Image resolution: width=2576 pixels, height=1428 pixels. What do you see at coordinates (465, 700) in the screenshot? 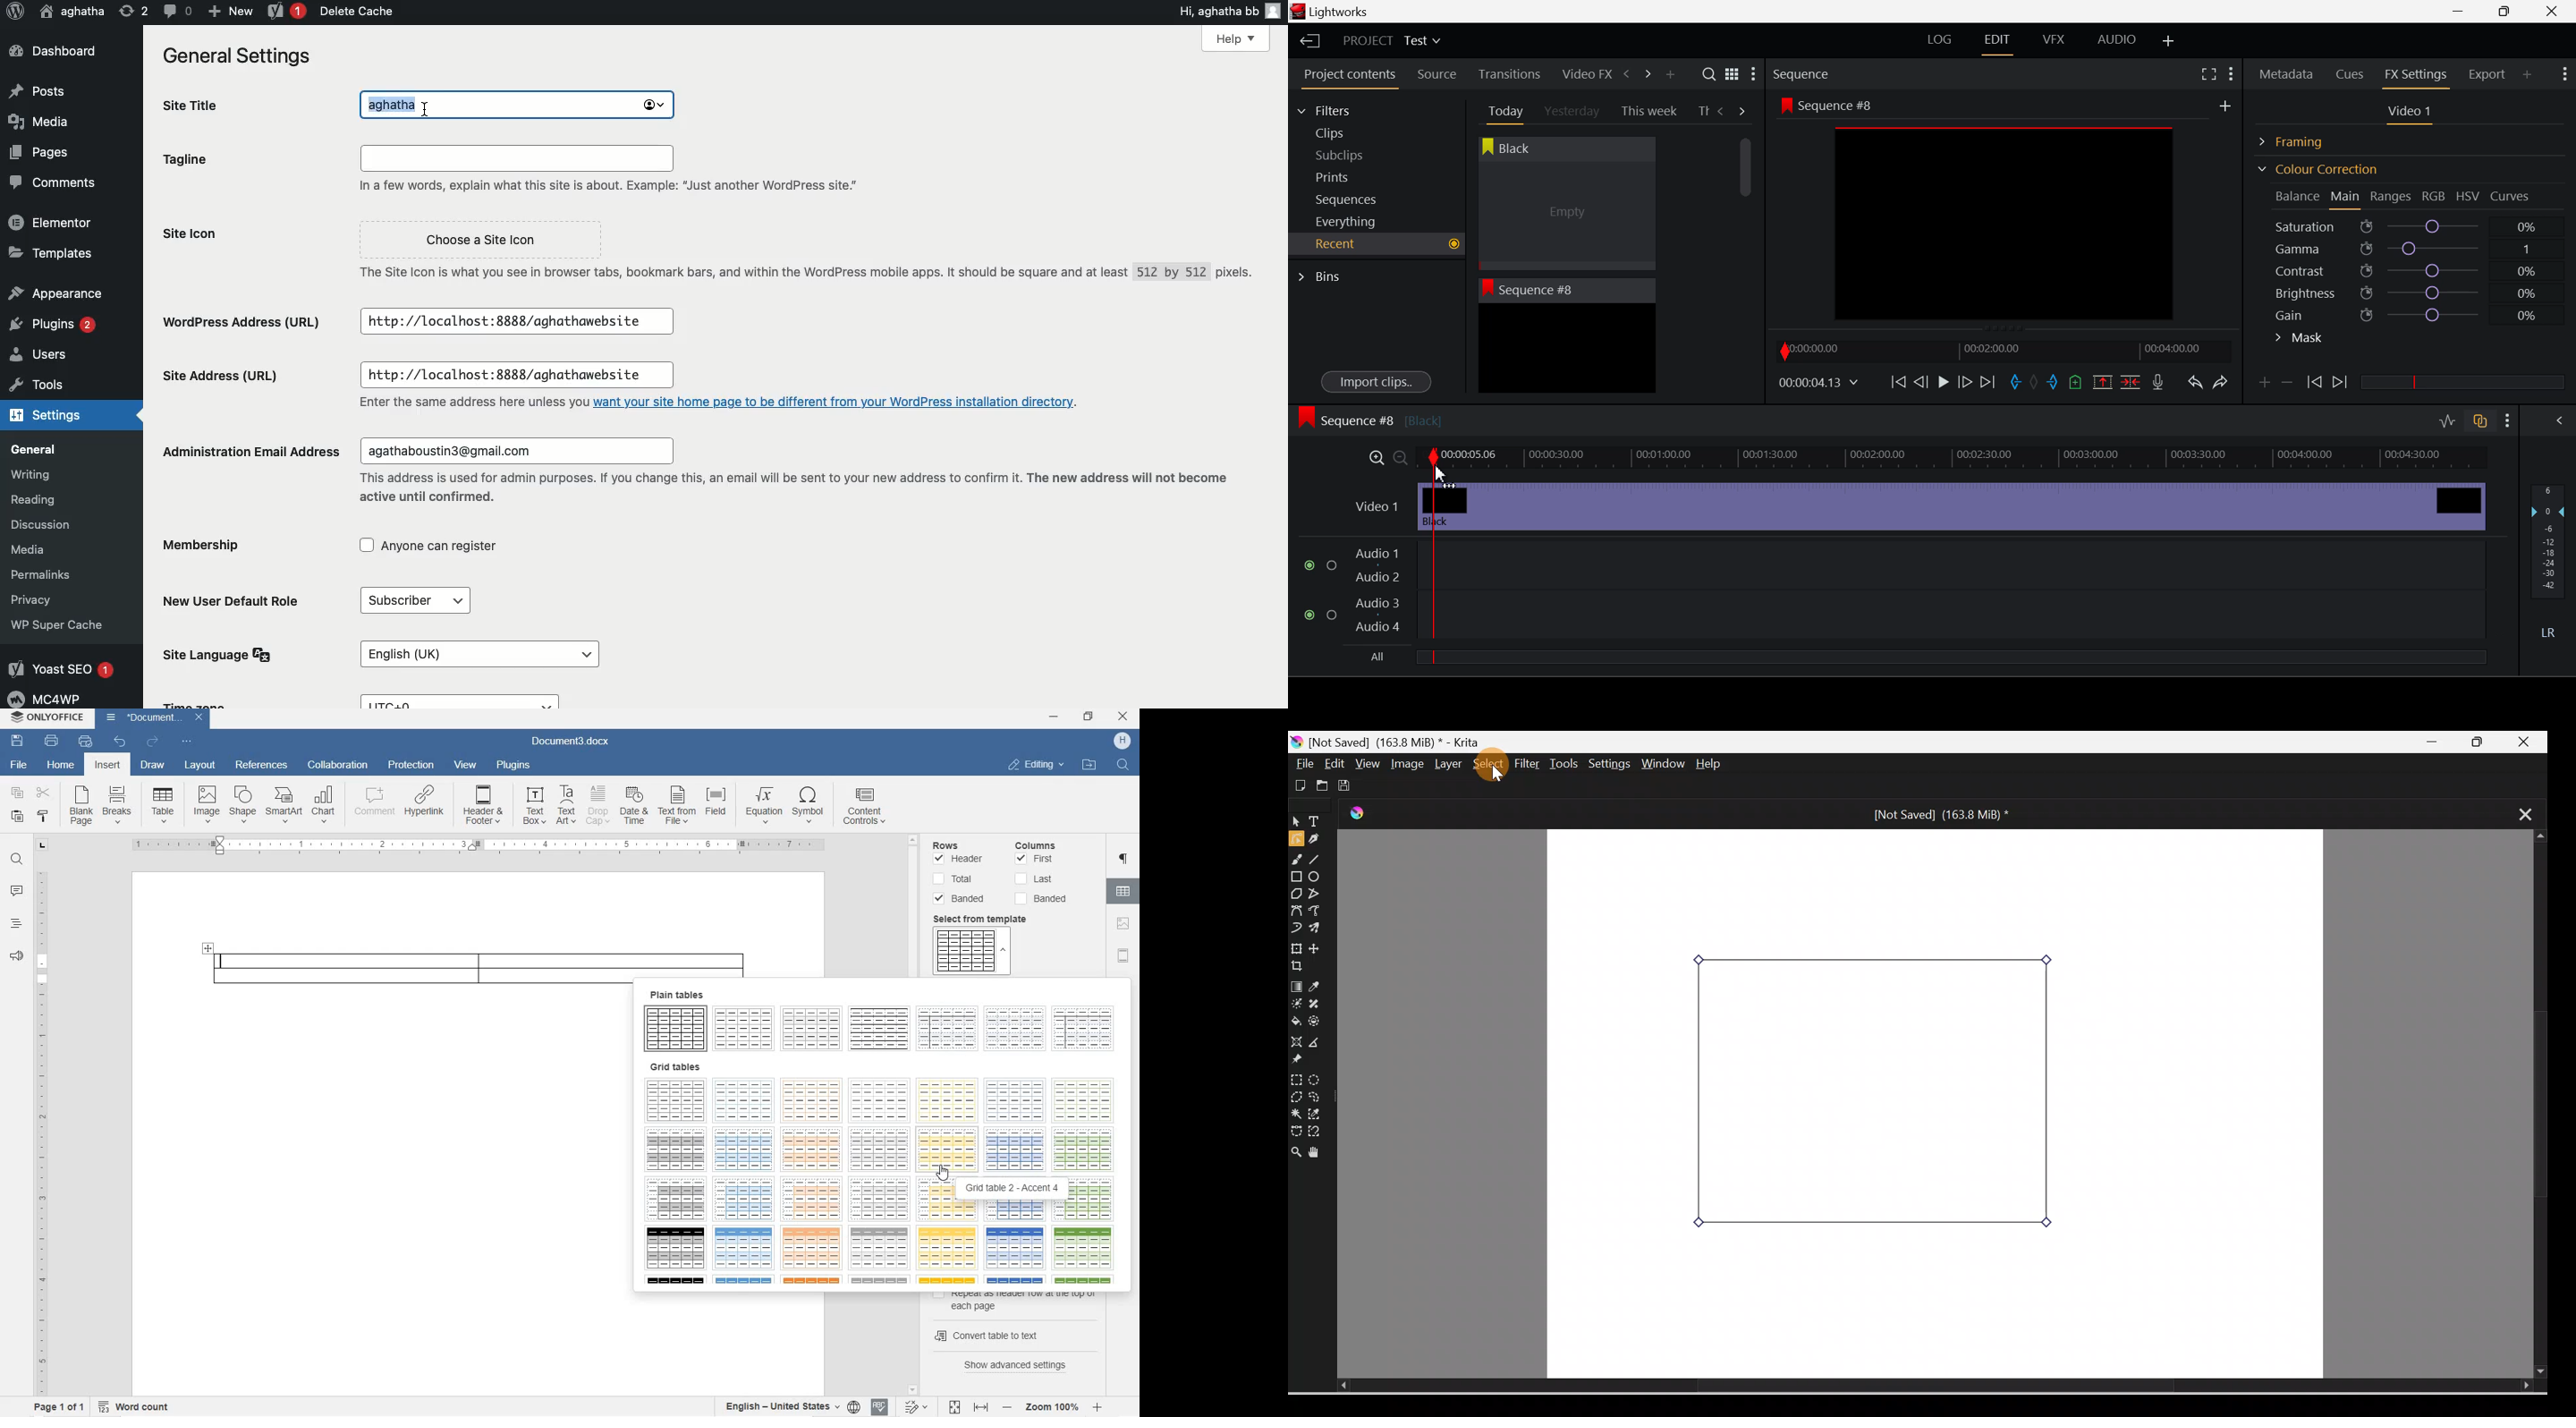
I see `UTC+0` at bounding box center [465, 700].